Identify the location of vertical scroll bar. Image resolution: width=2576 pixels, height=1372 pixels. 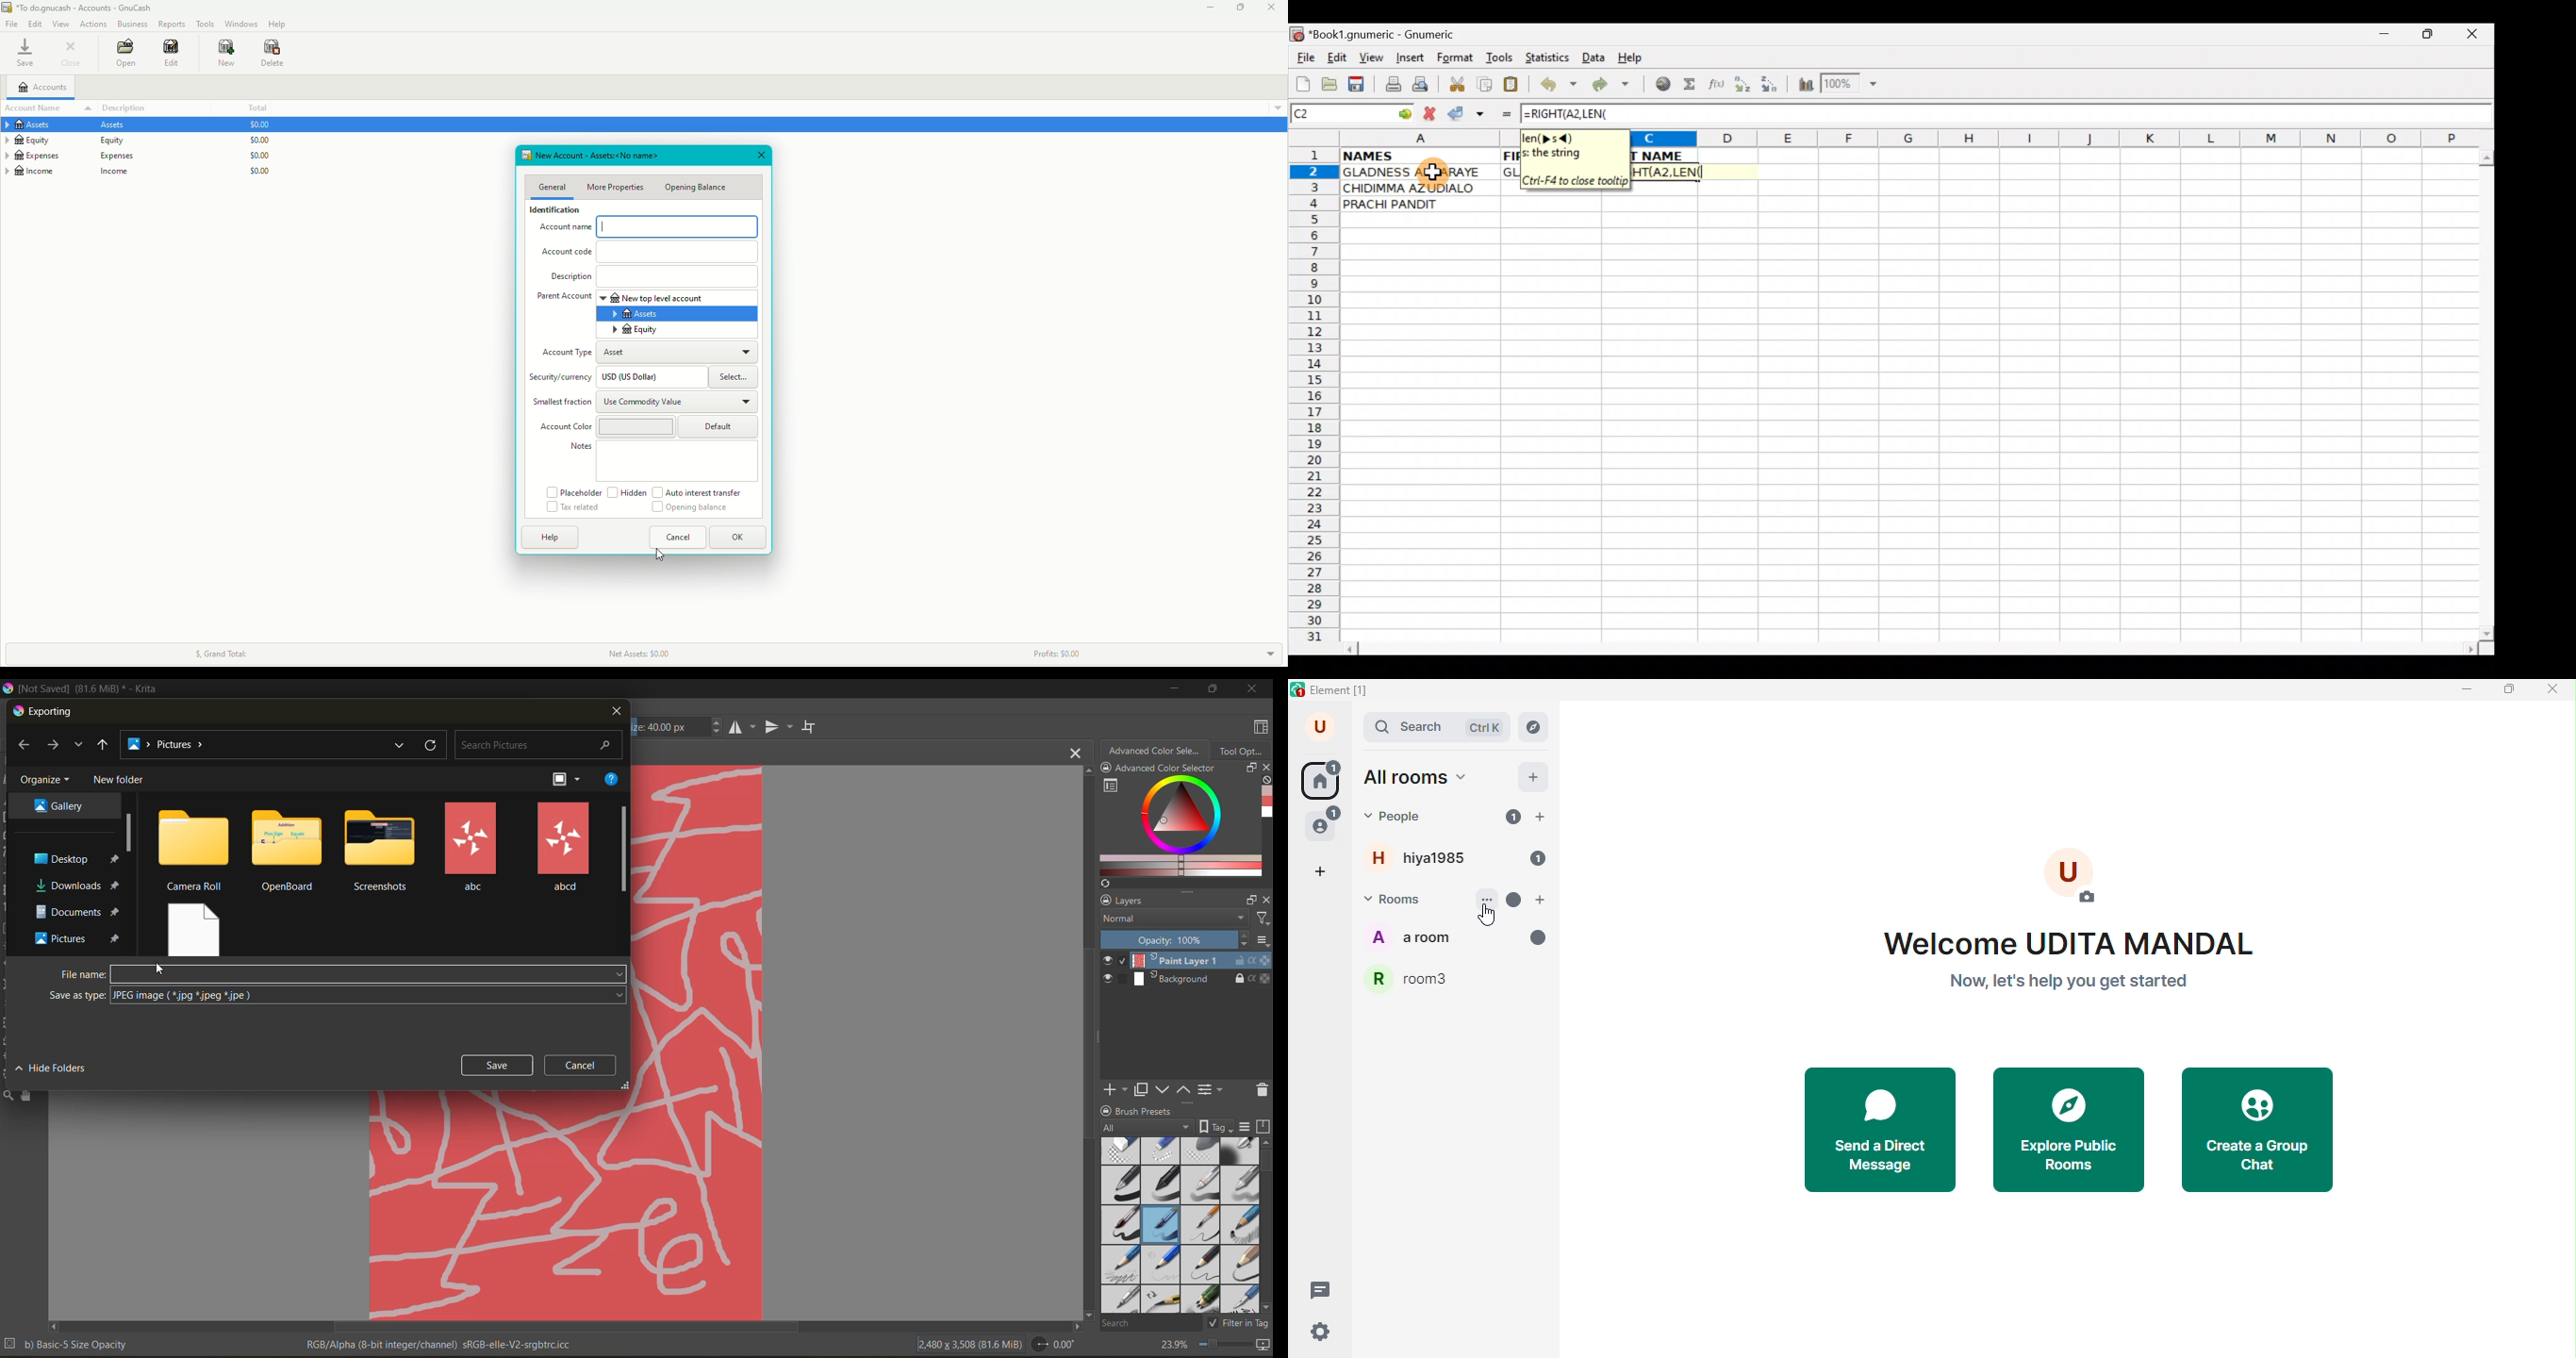
(1265, 1225).